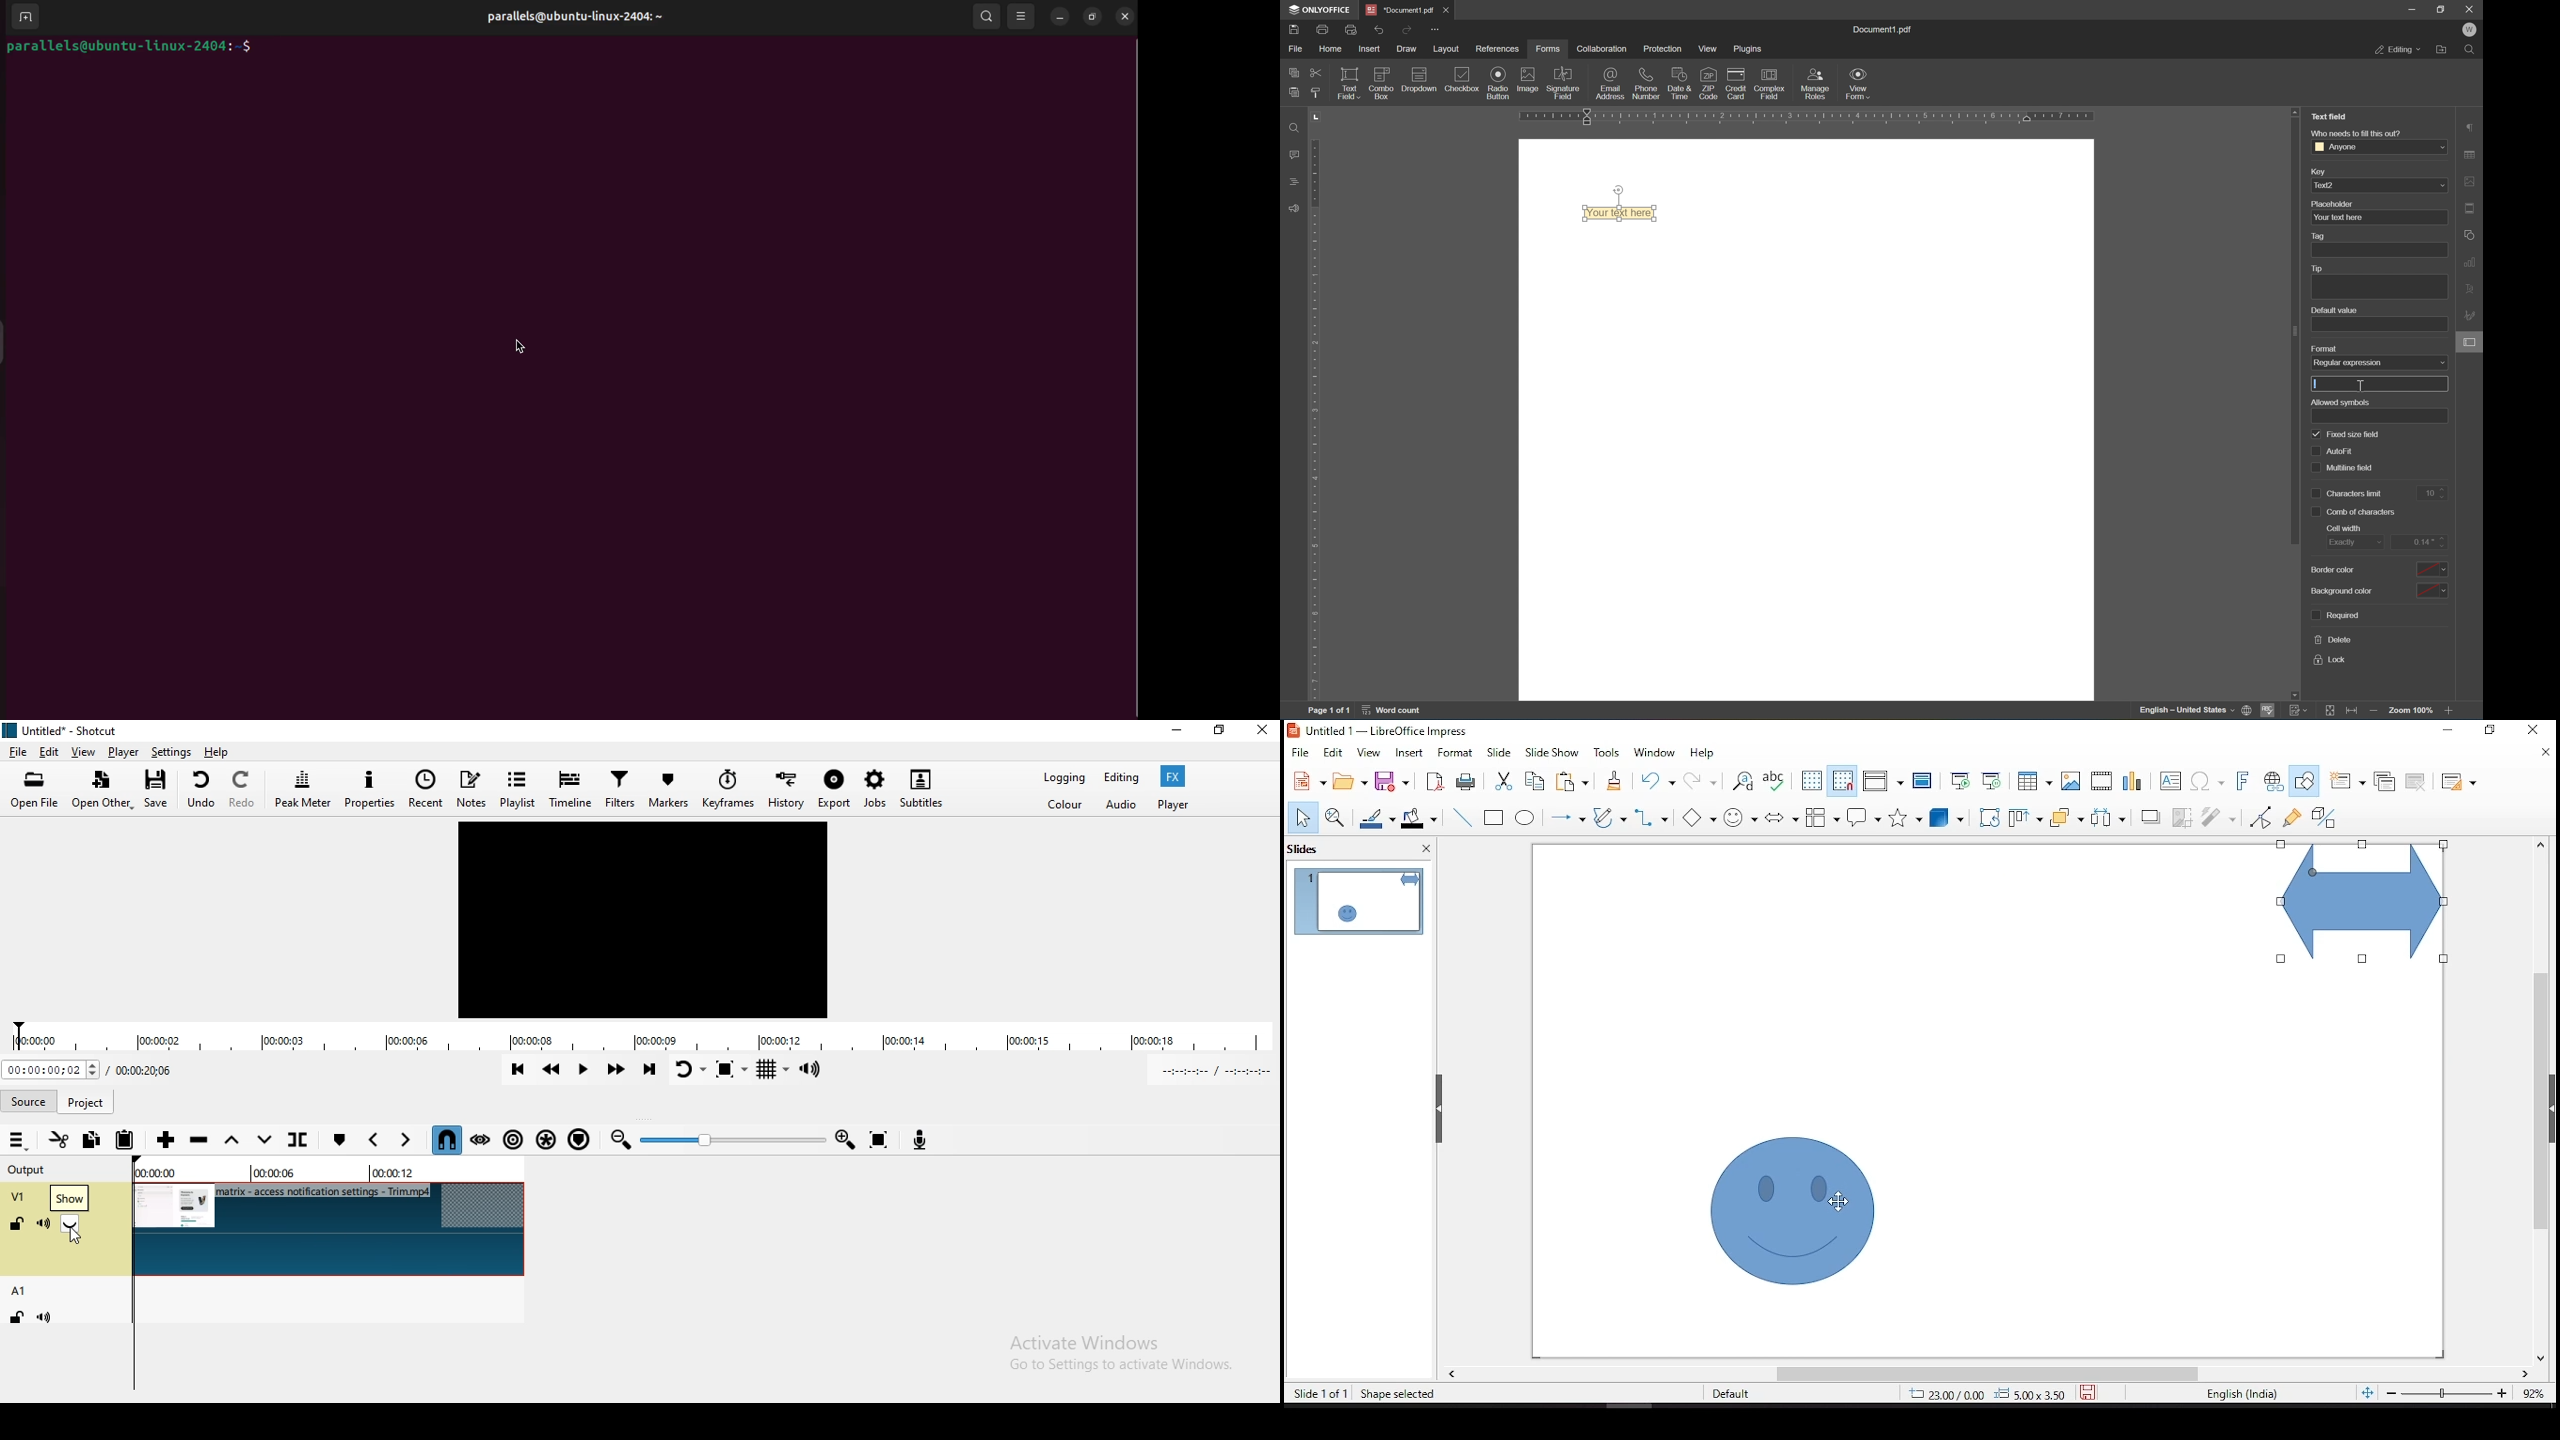 The width and height of the screenshot is (2576, 1456). What do you see at coordinates (52, 1320) in the screenshot?
I see `Mute` at bounding box center [52, 1320].